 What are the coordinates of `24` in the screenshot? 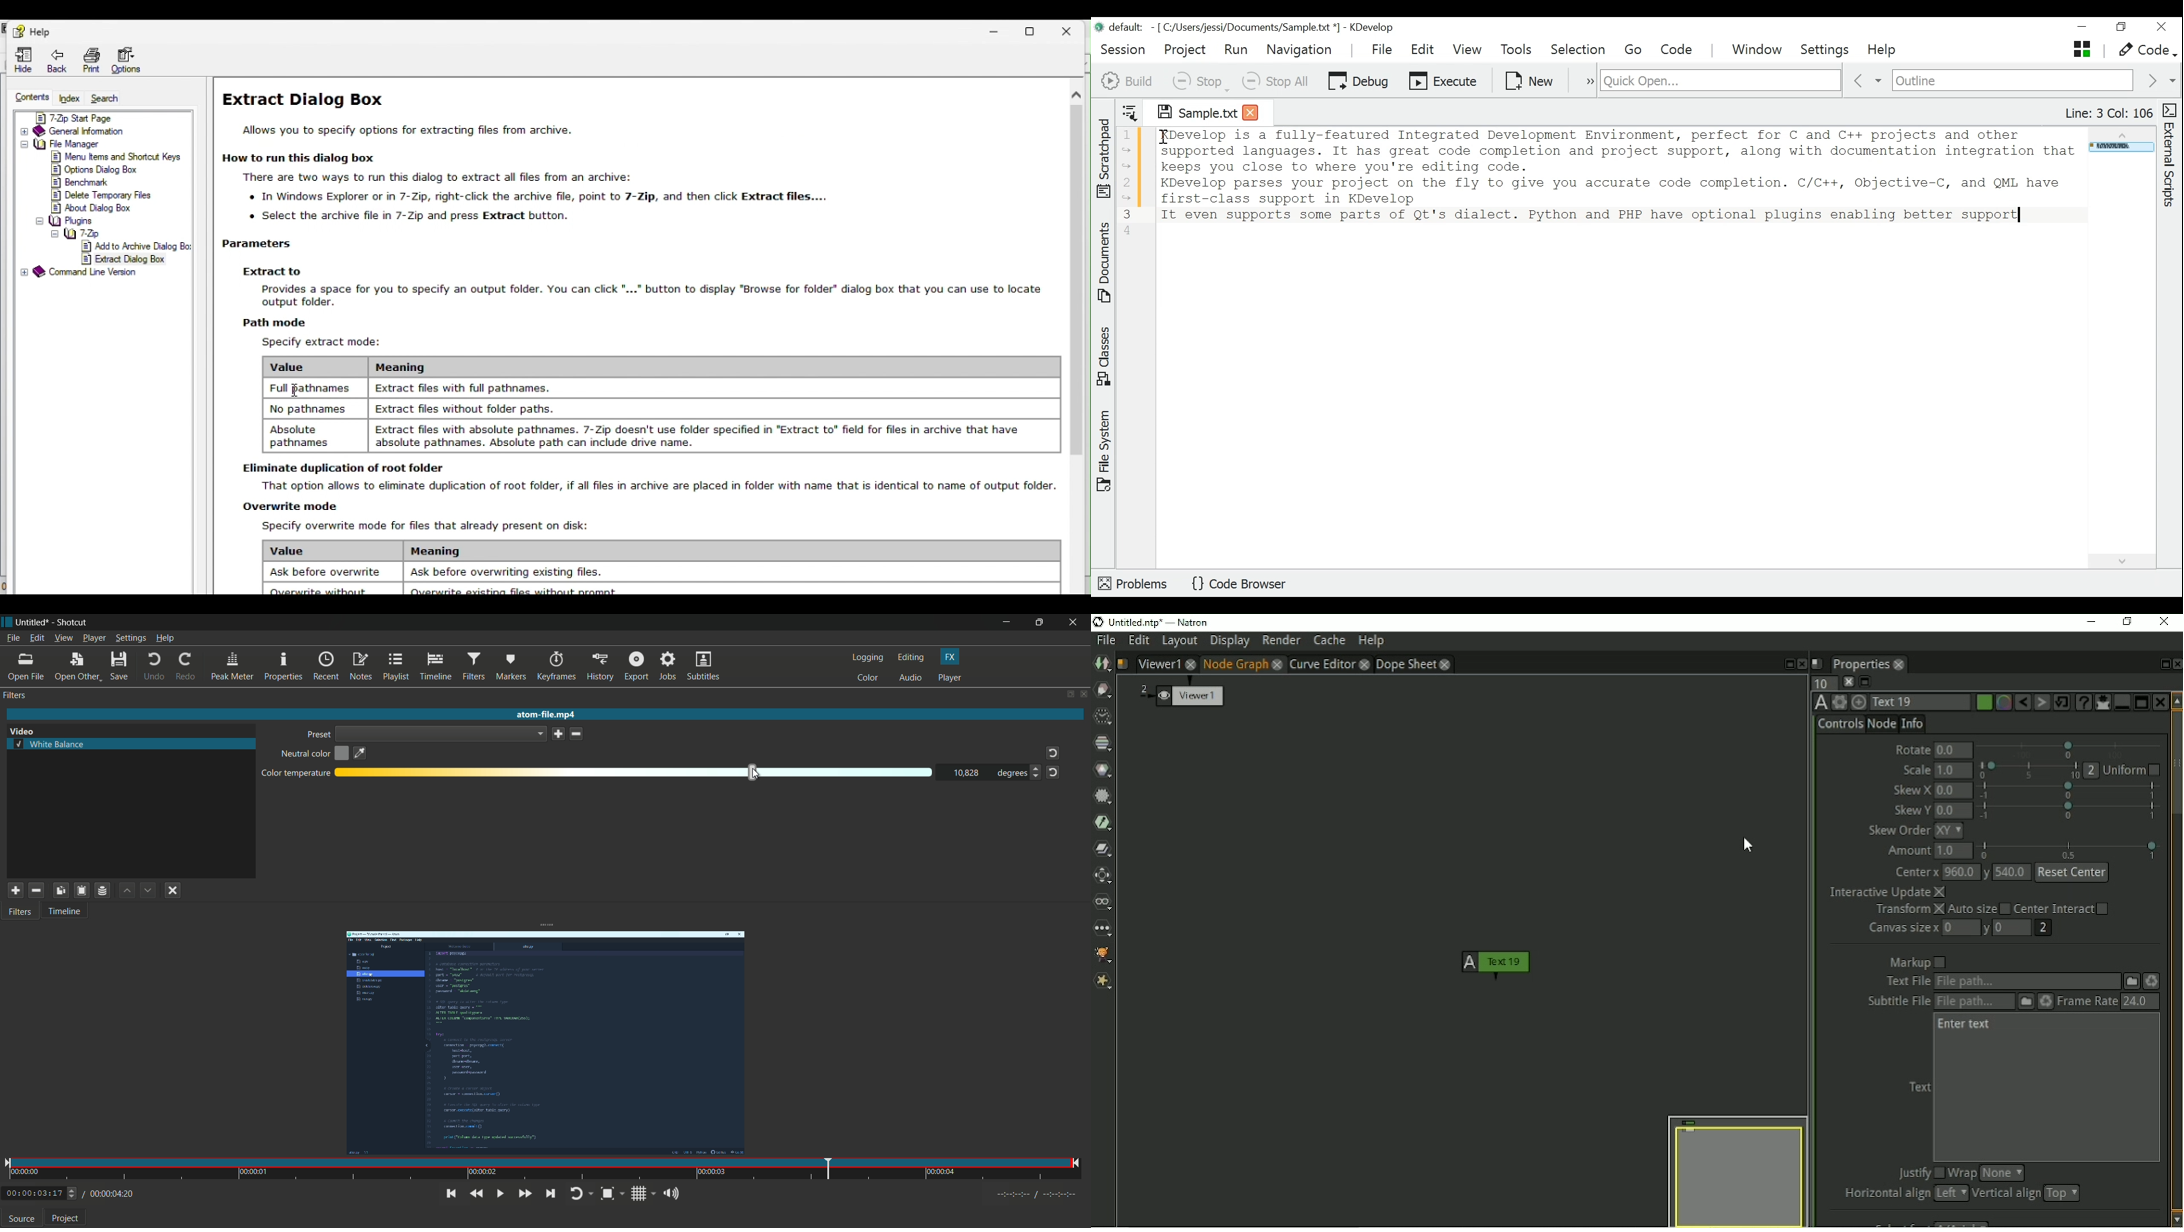 It's located at (2140, 1002).